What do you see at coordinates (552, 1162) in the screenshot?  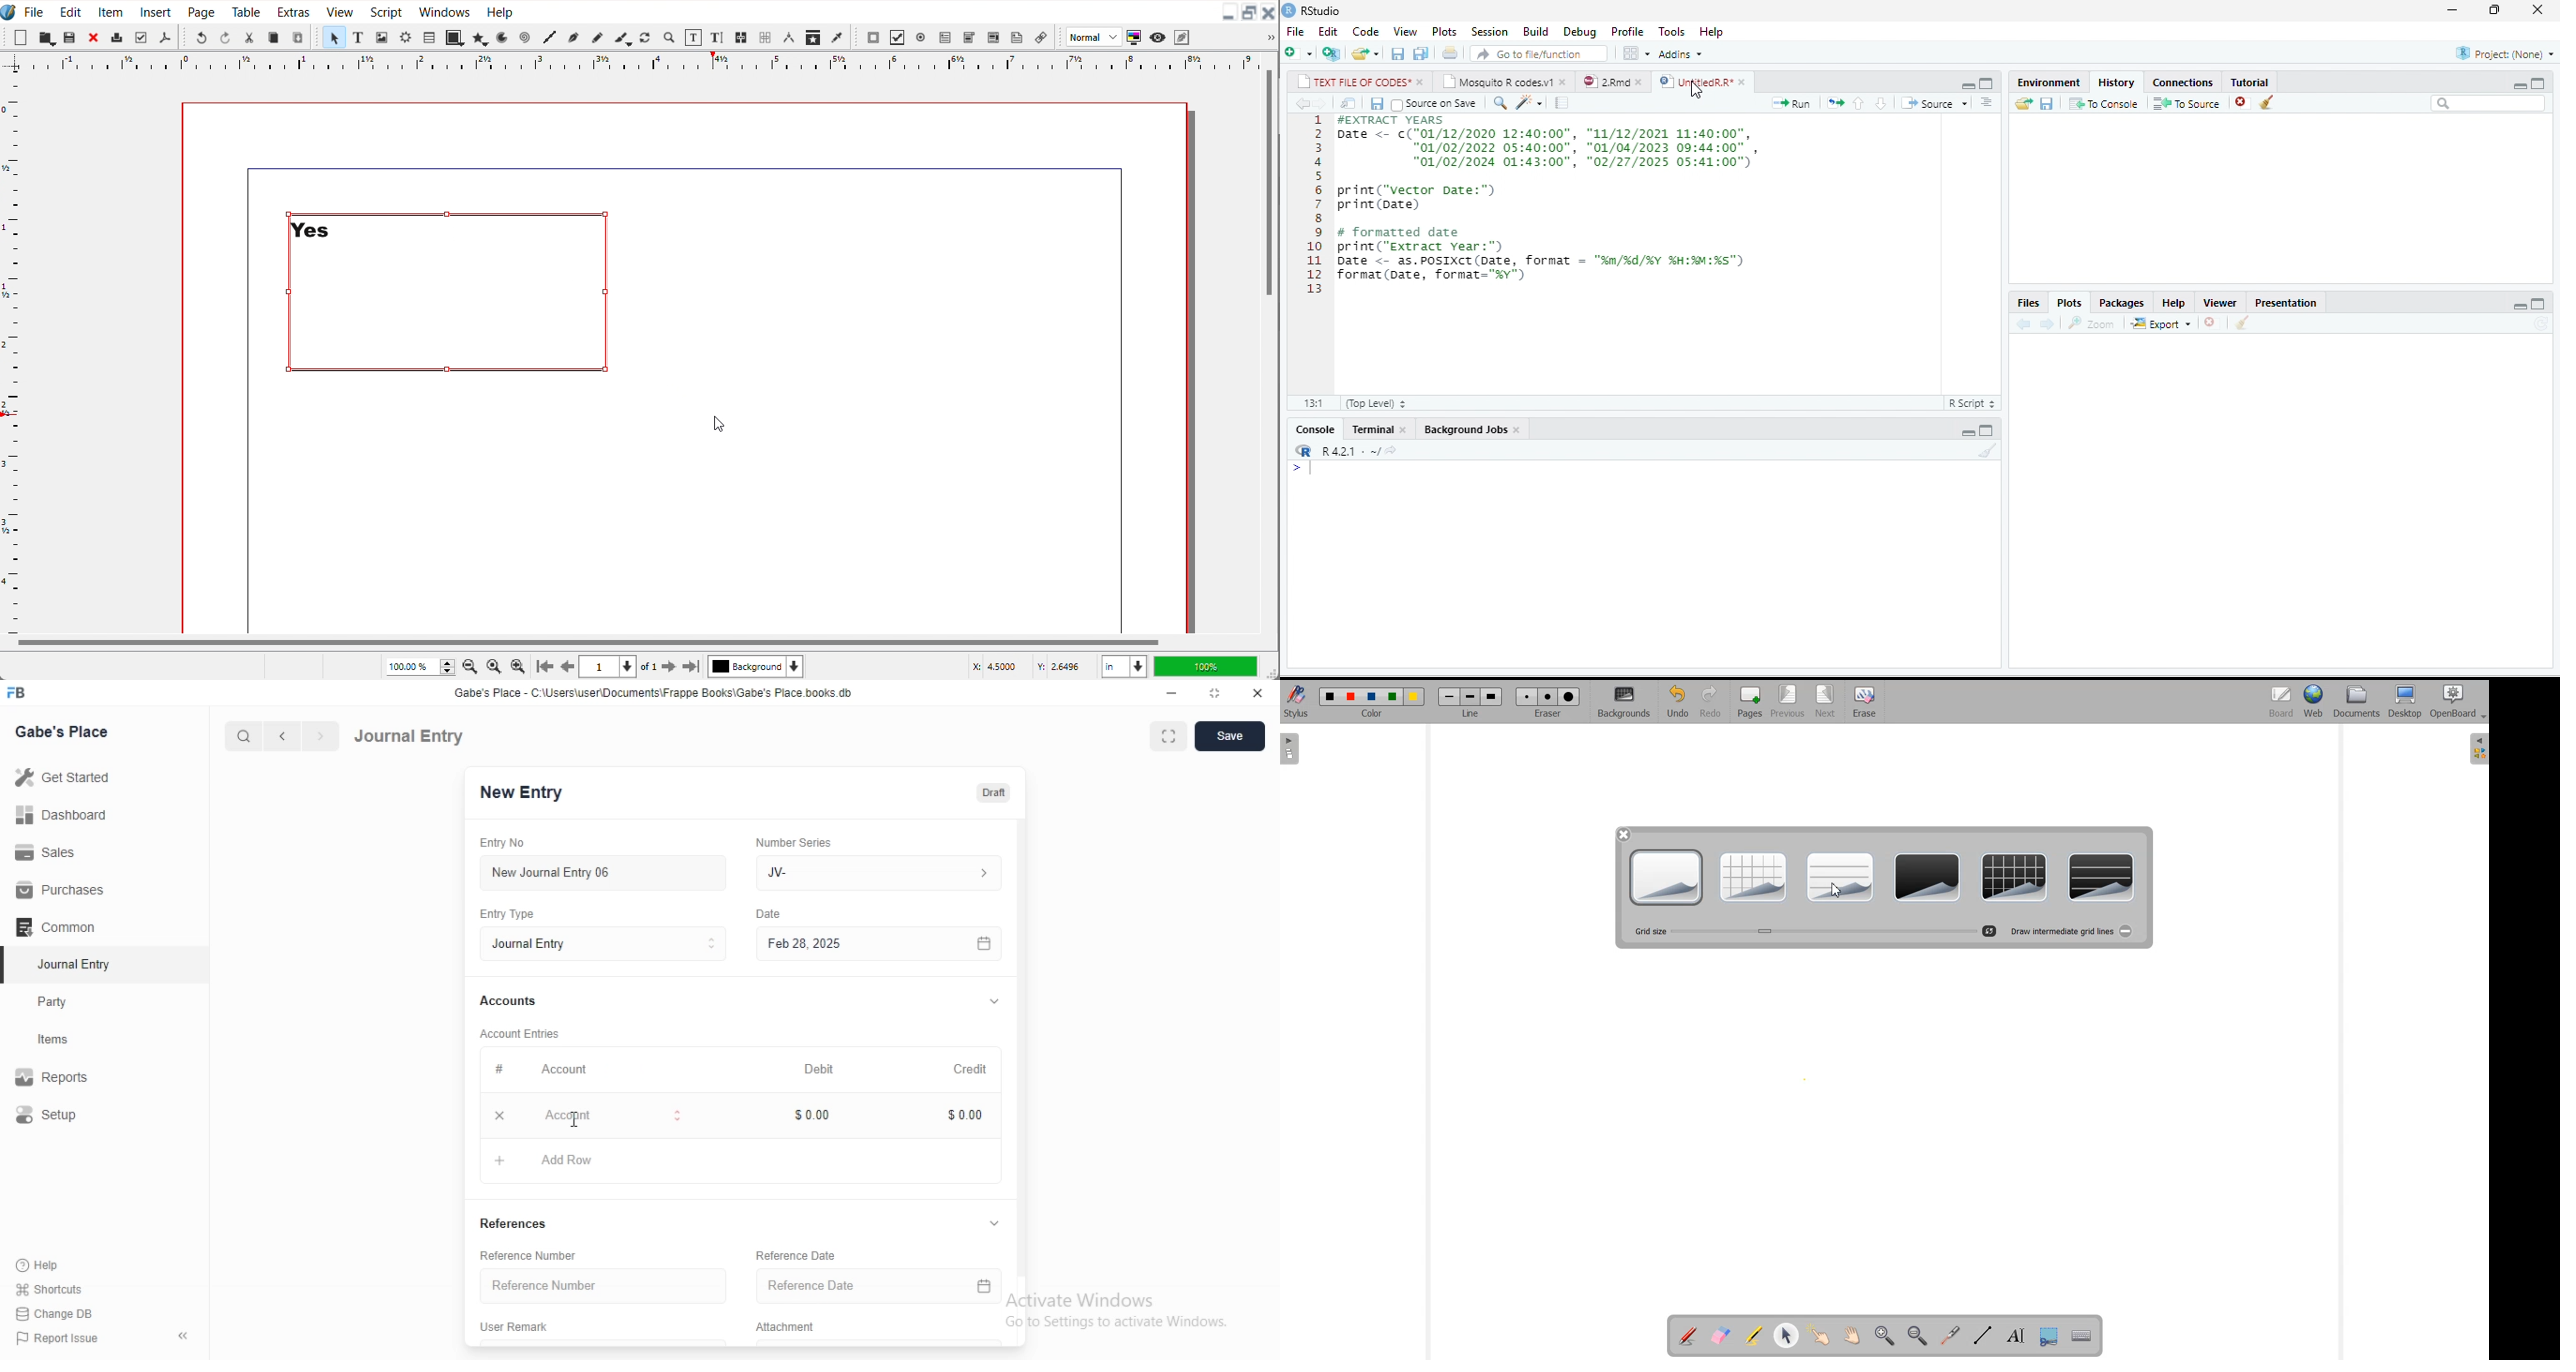 I see `Add Row` at bounding box center [552, 1162].